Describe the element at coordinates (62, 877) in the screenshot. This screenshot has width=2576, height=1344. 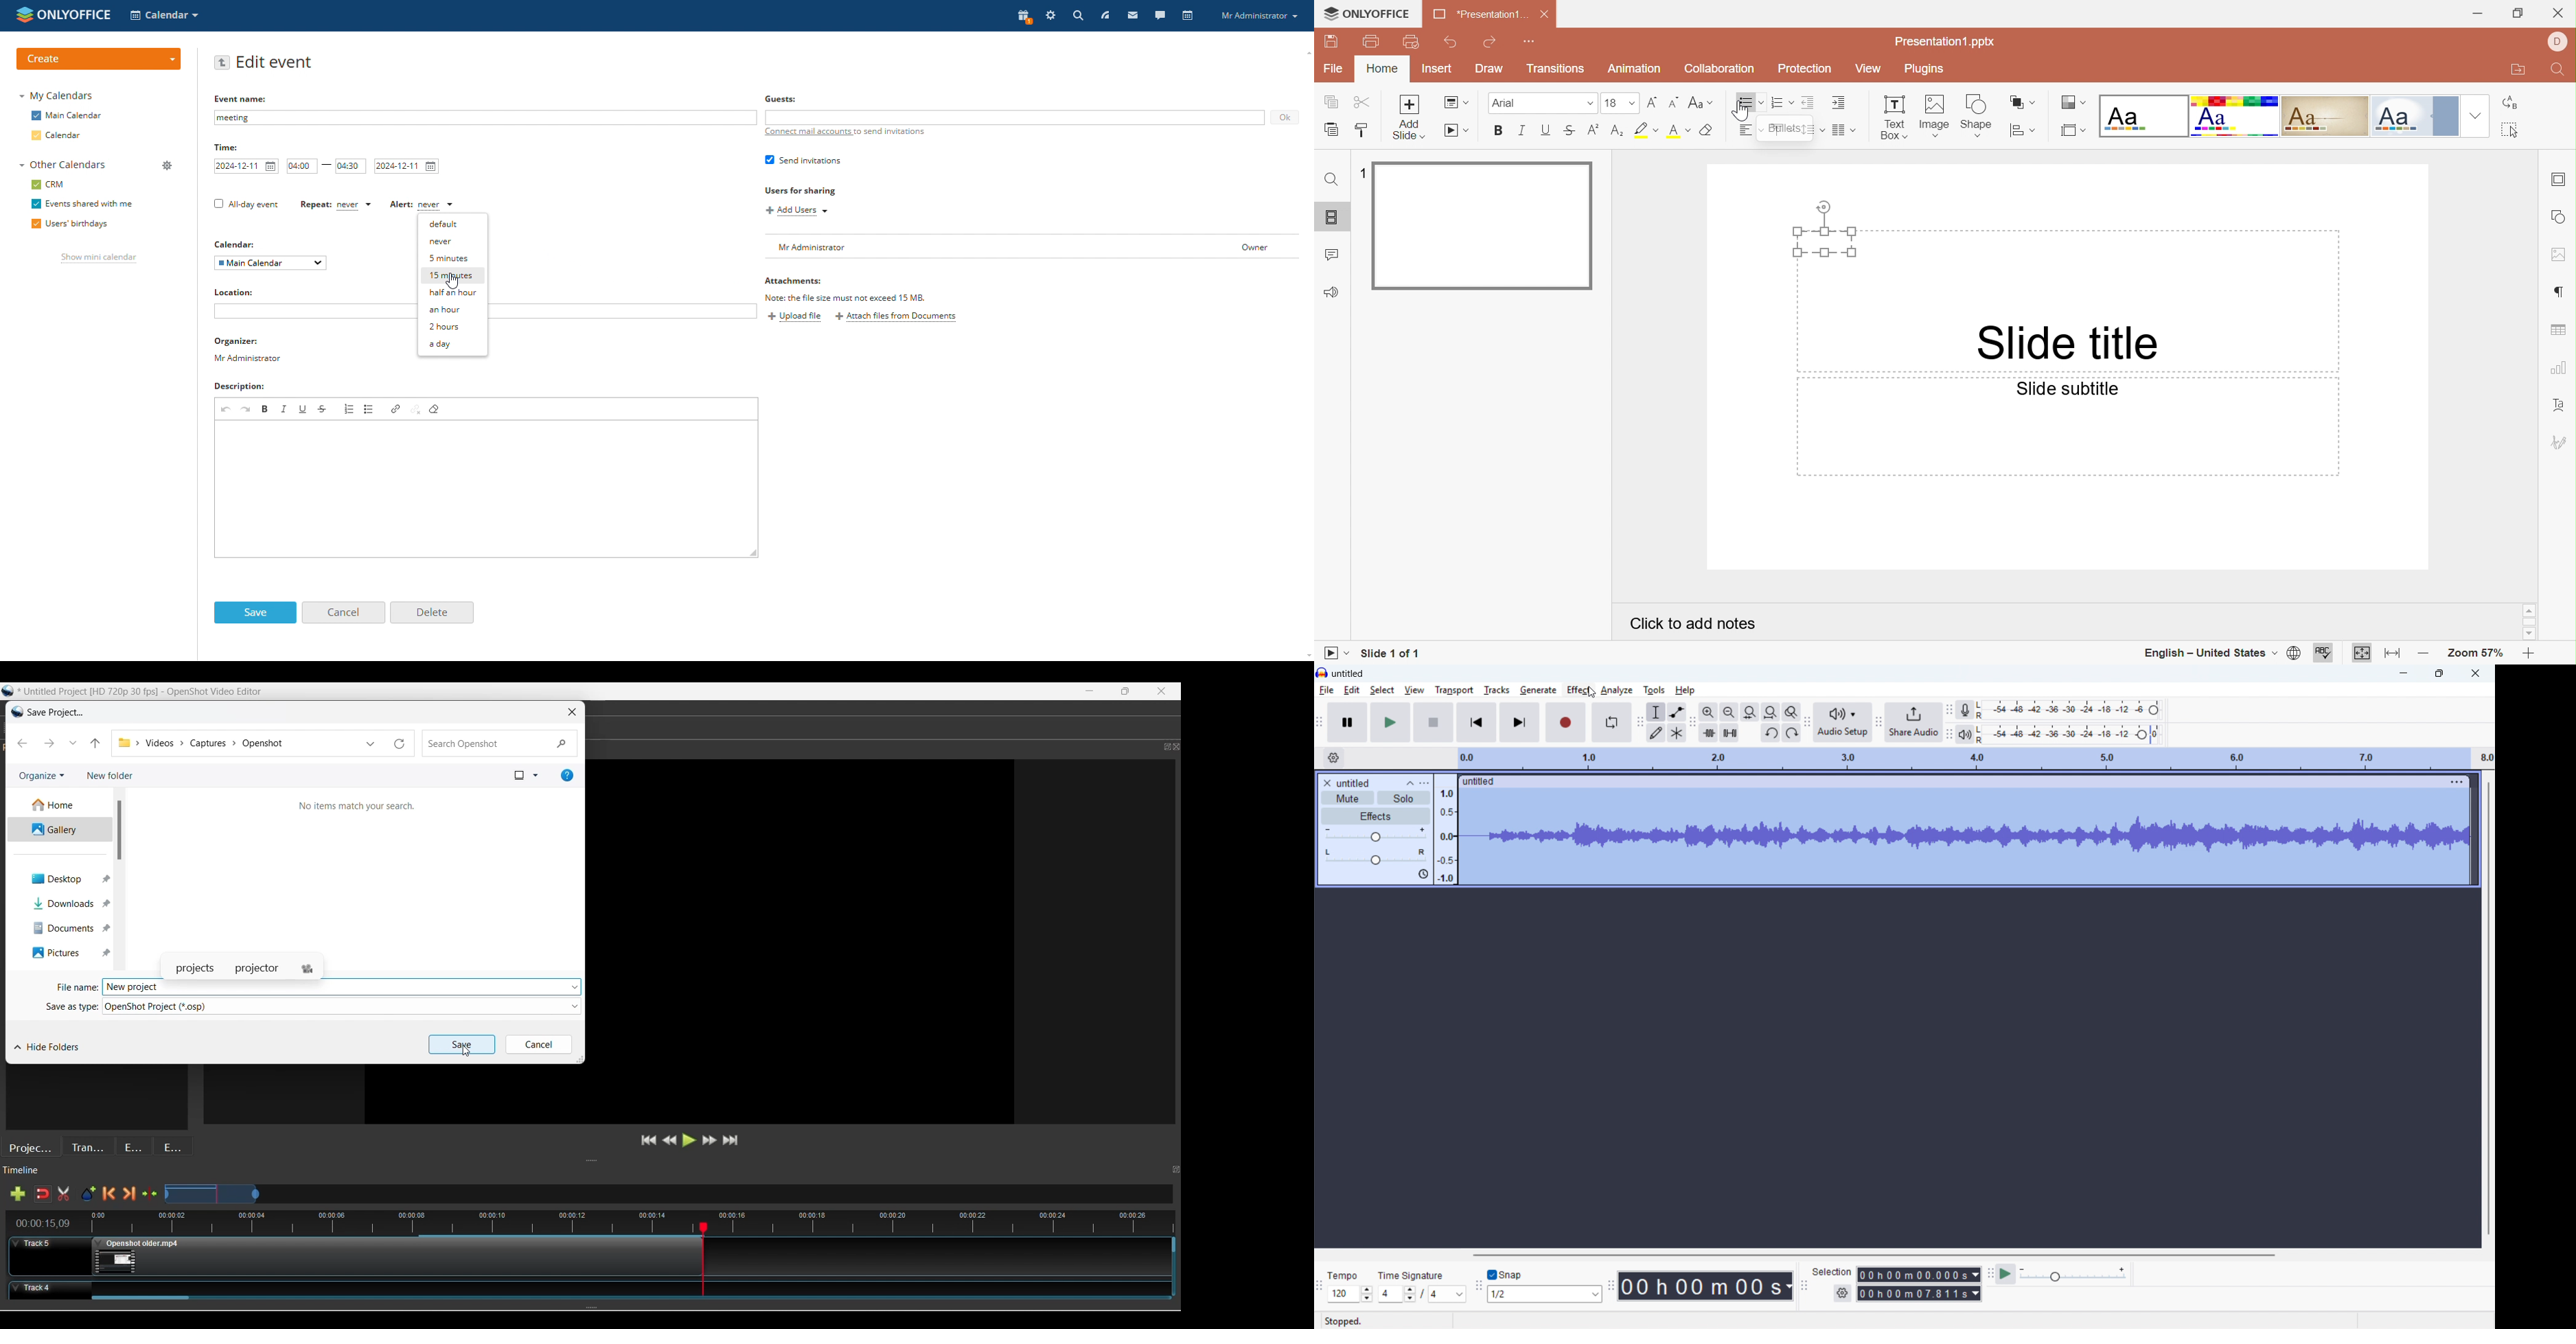
I see `Desktop` at that location.